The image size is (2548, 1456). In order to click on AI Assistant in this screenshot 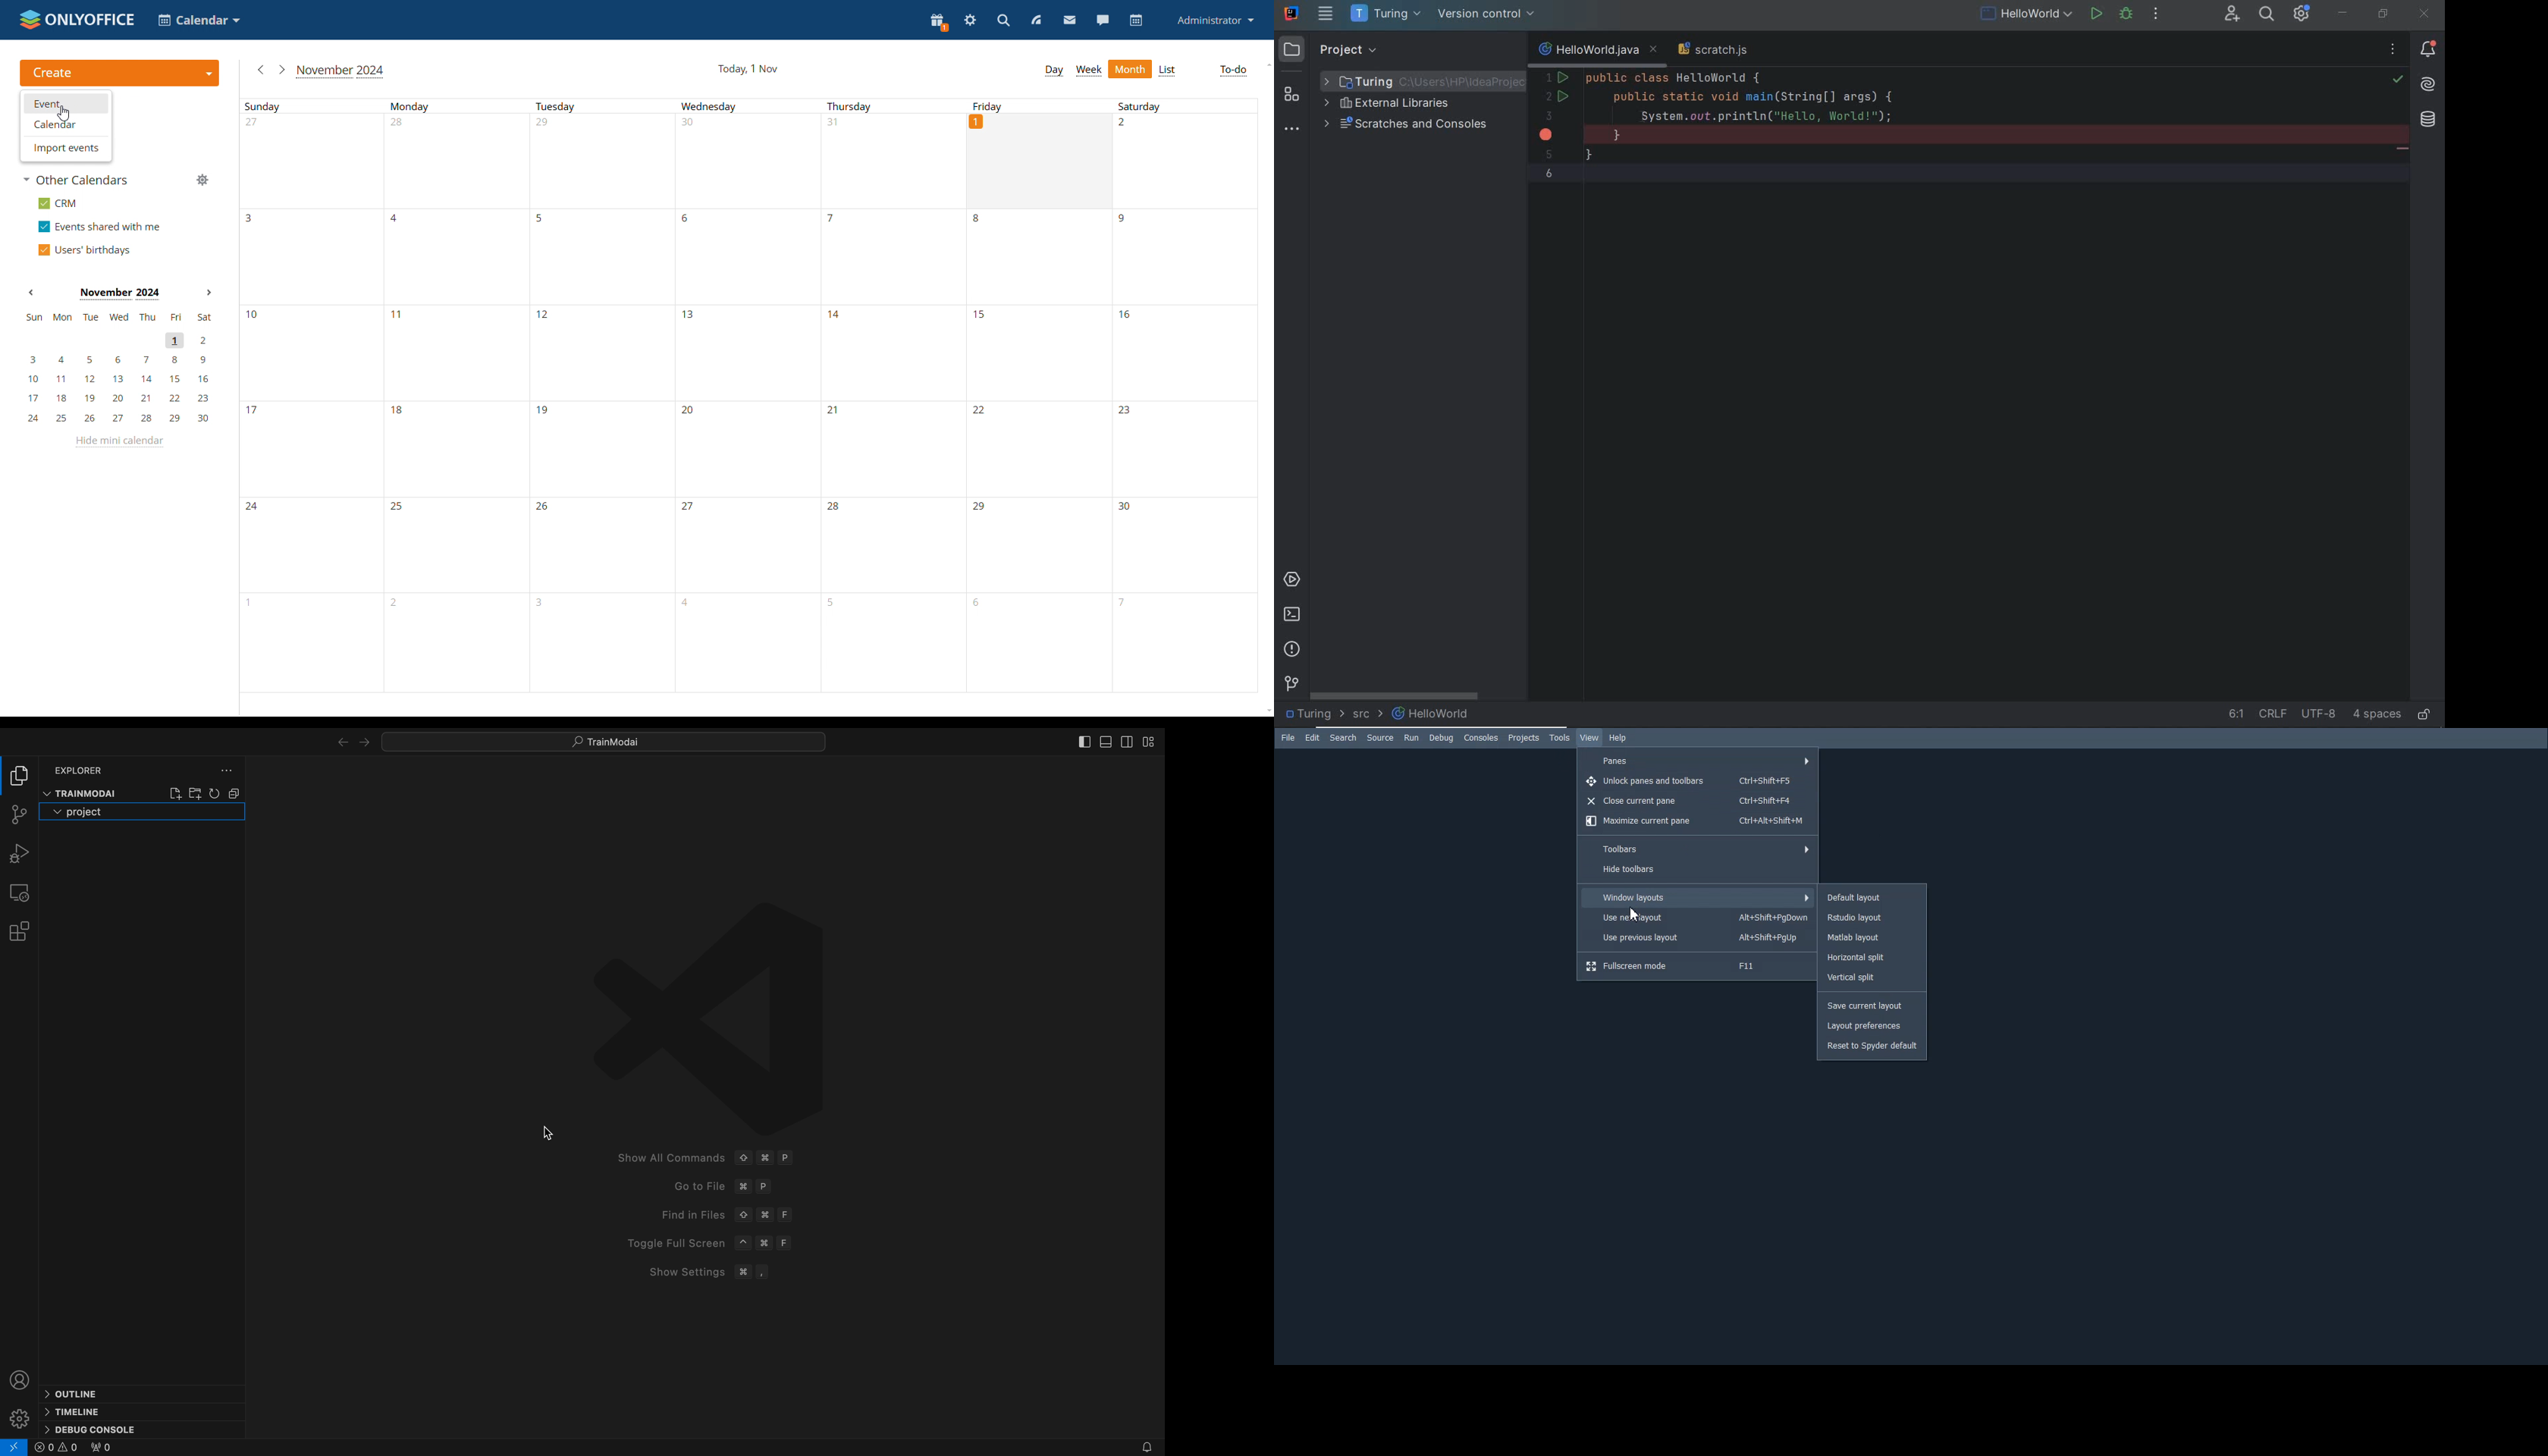, I will do `click(2429, 84)`.